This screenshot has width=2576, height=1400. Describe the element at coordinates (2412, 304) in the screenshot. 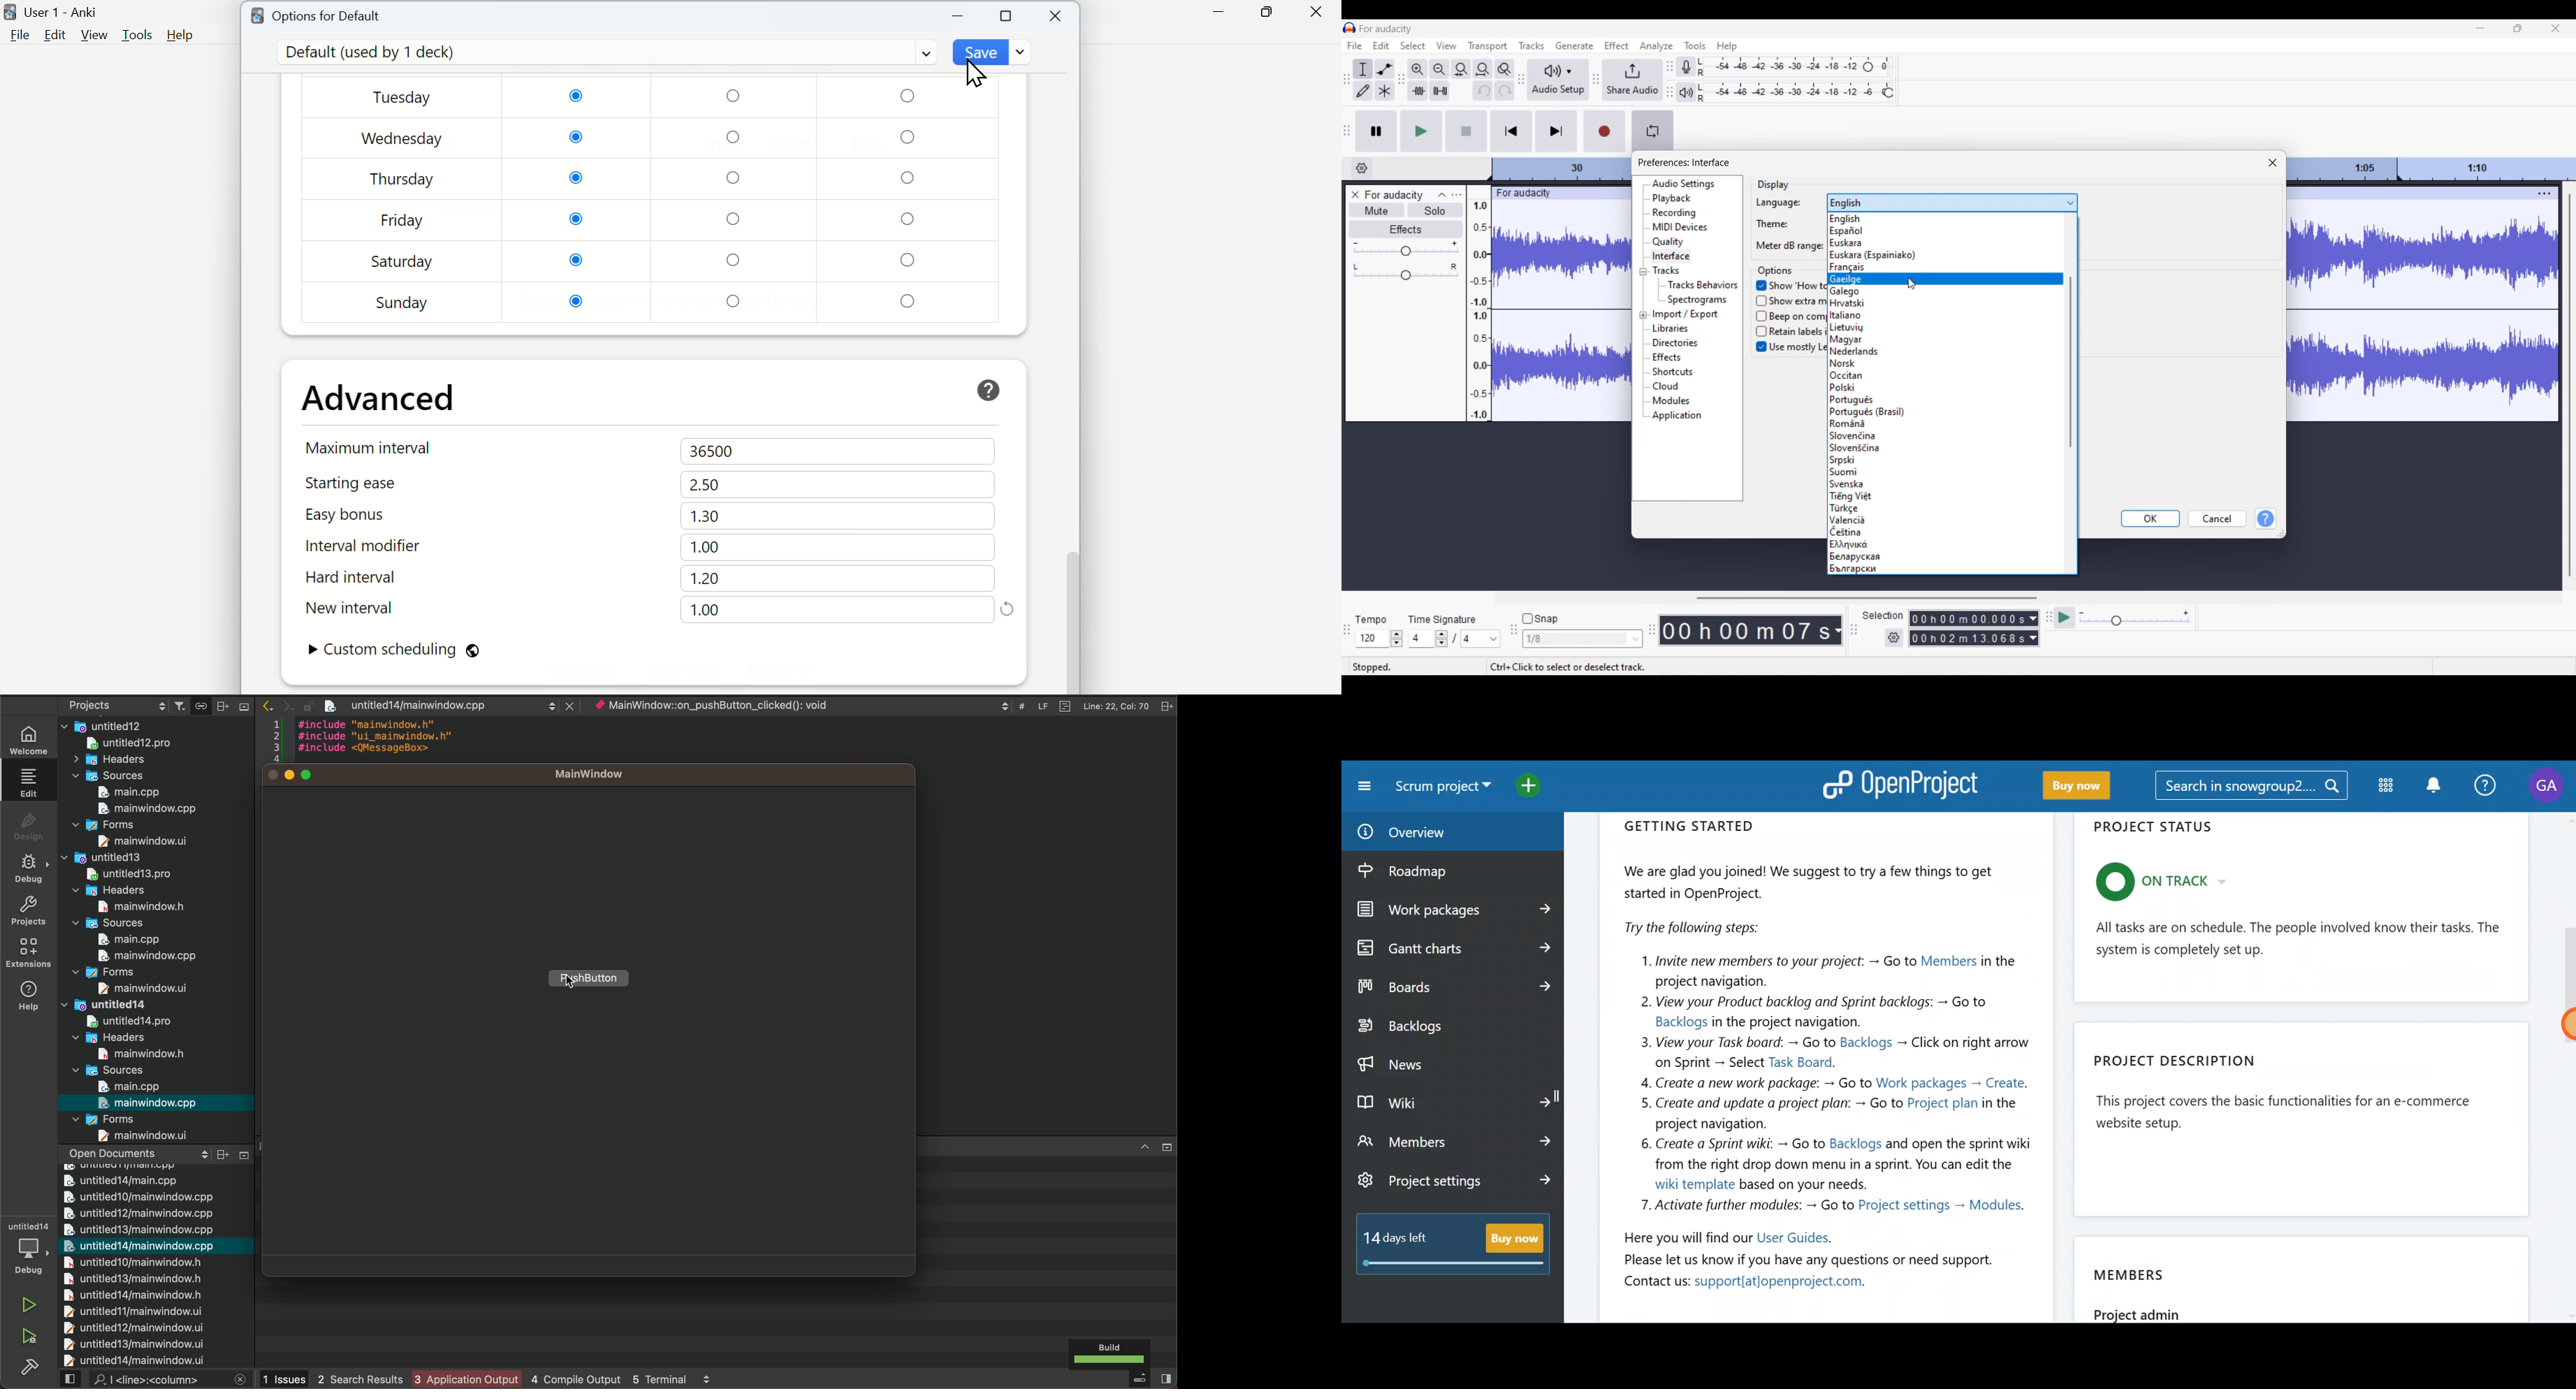

I see `Current track` at that location.